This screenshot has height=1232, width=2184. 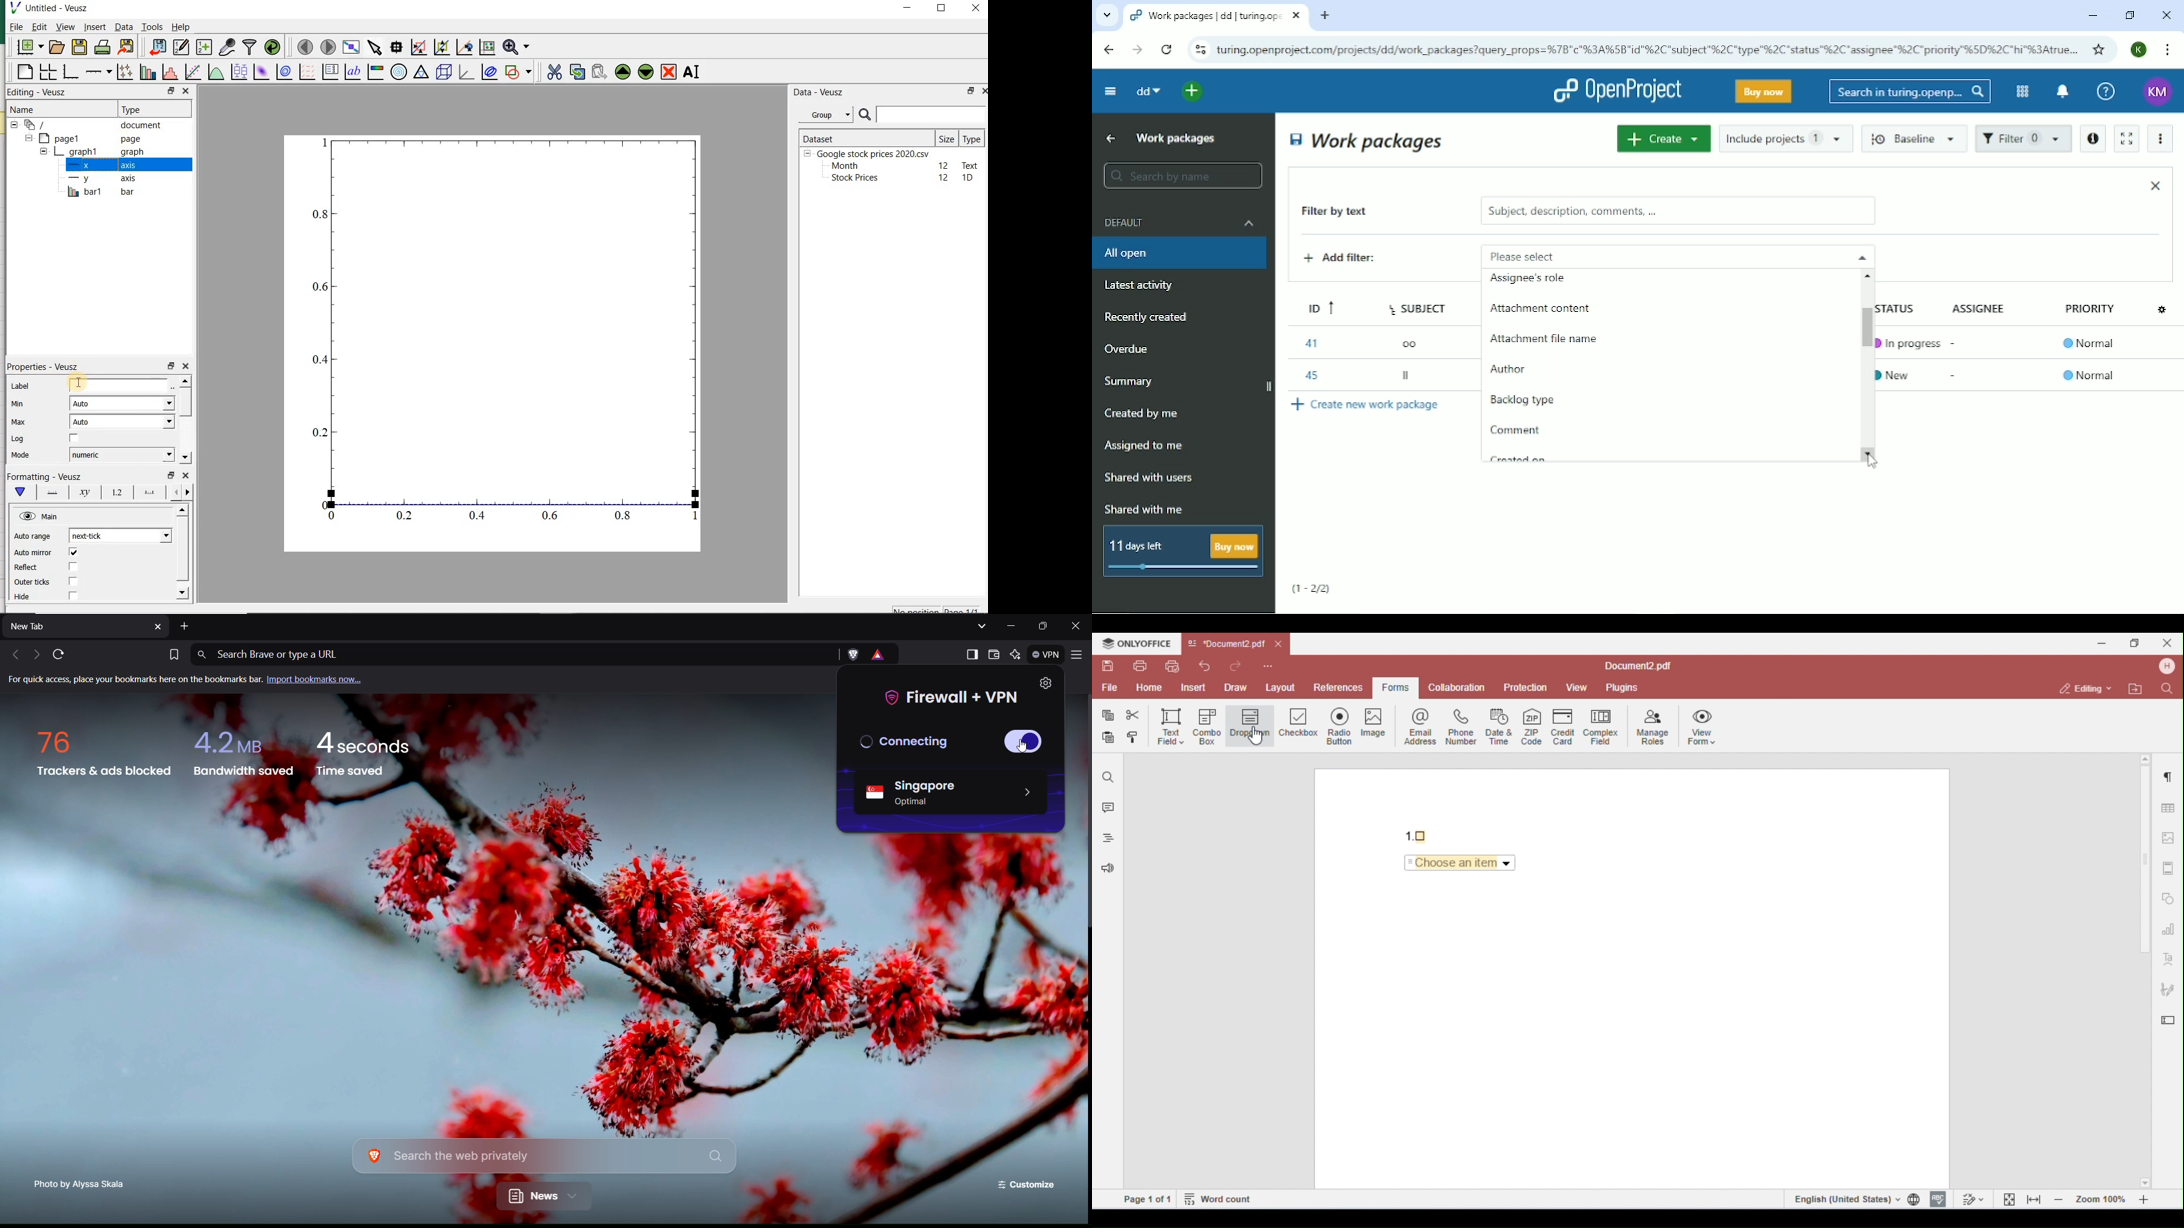 What do you see at coordinates (32, 537) in the screenshot?
I see `Auto range` at bounding box center [32, 537].